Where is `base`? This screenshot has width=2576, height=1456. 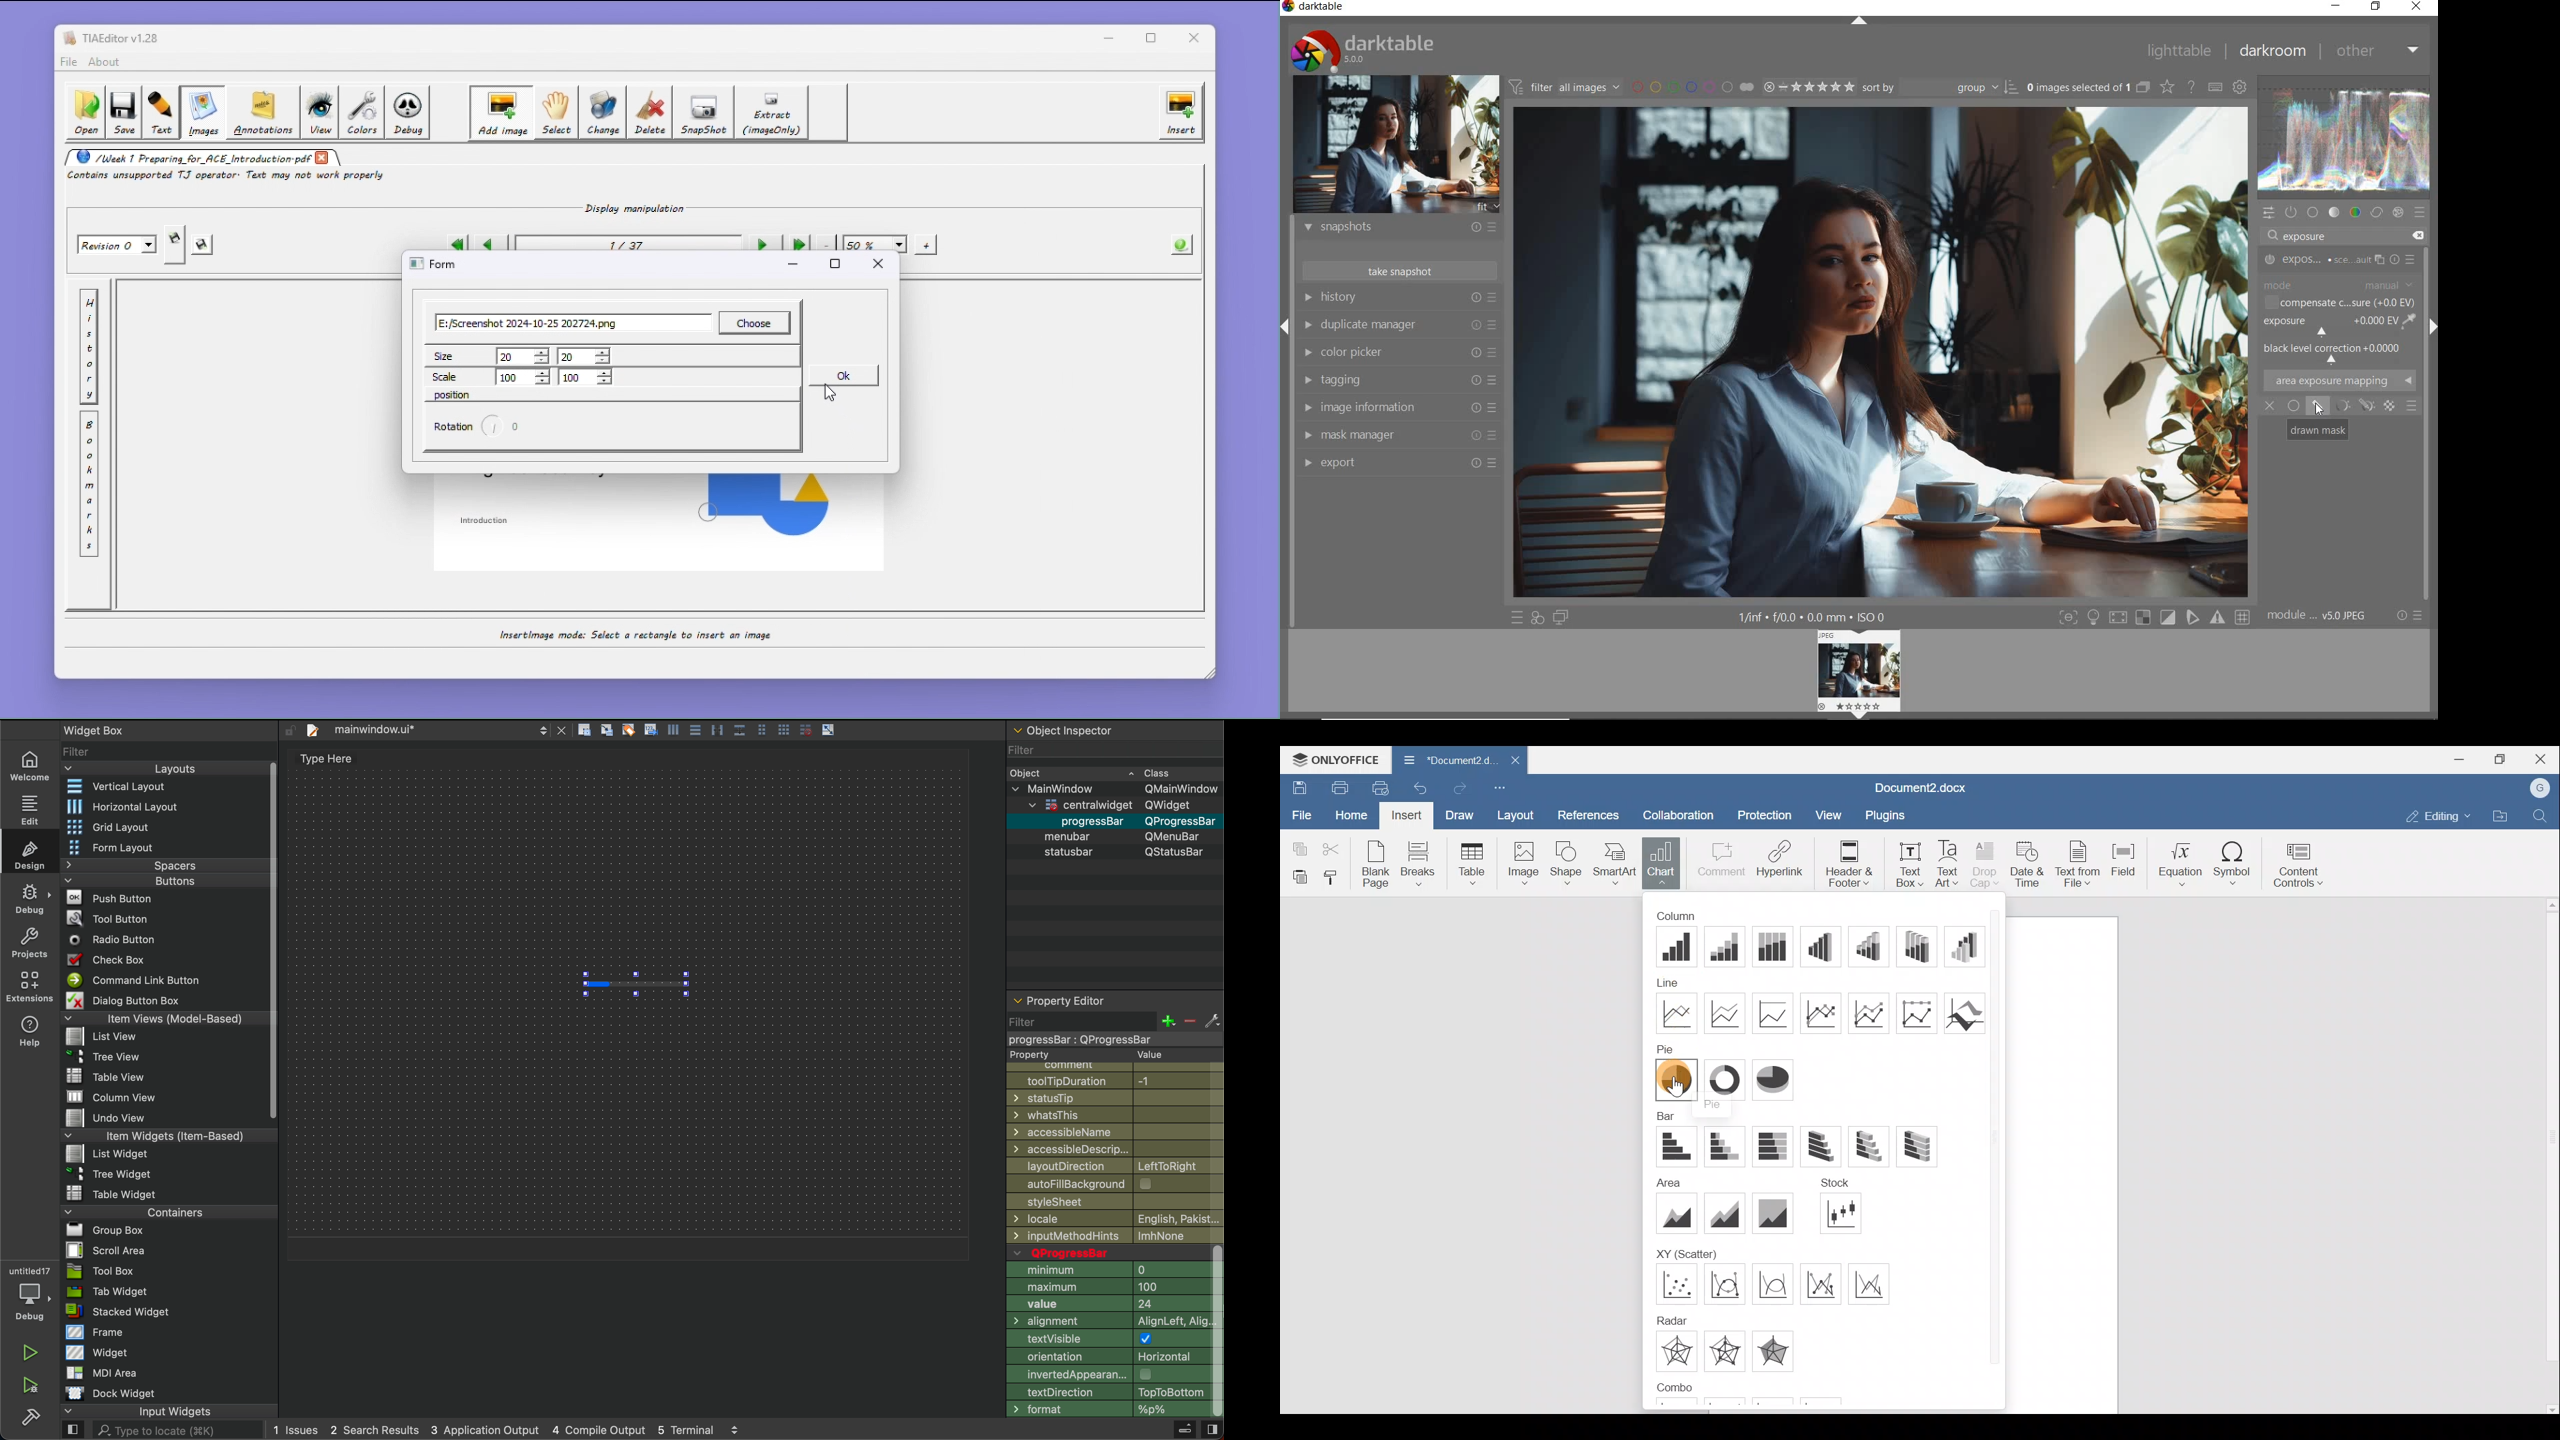 base is located at coordinates (2314, 212).